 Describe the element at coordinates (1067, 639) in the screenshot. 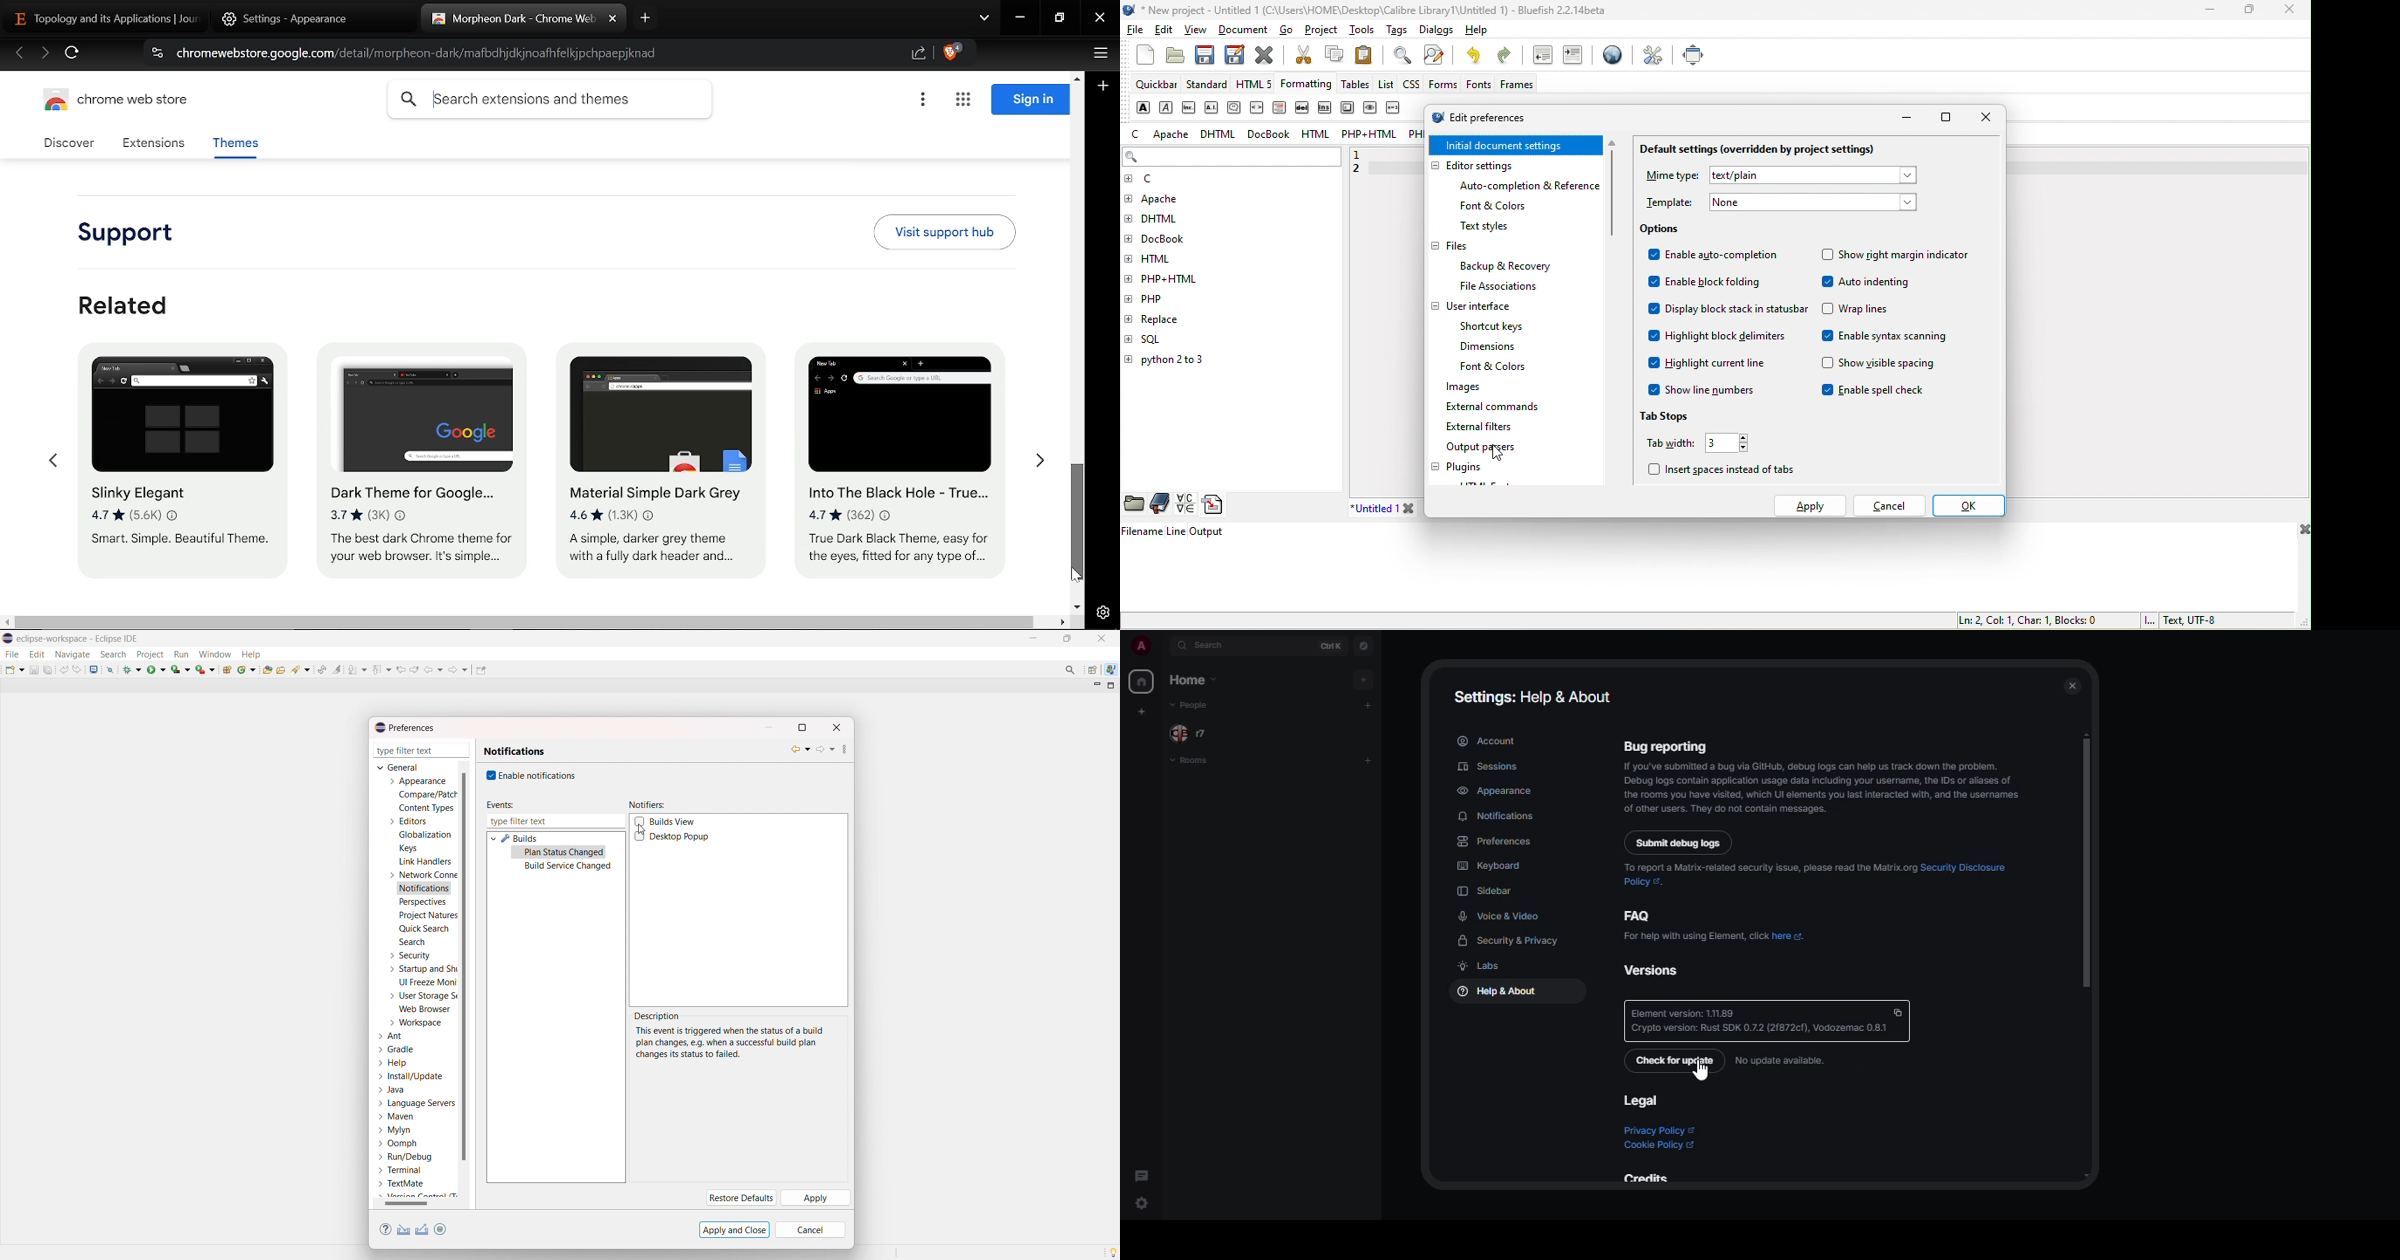

I see `maximize` at that location.